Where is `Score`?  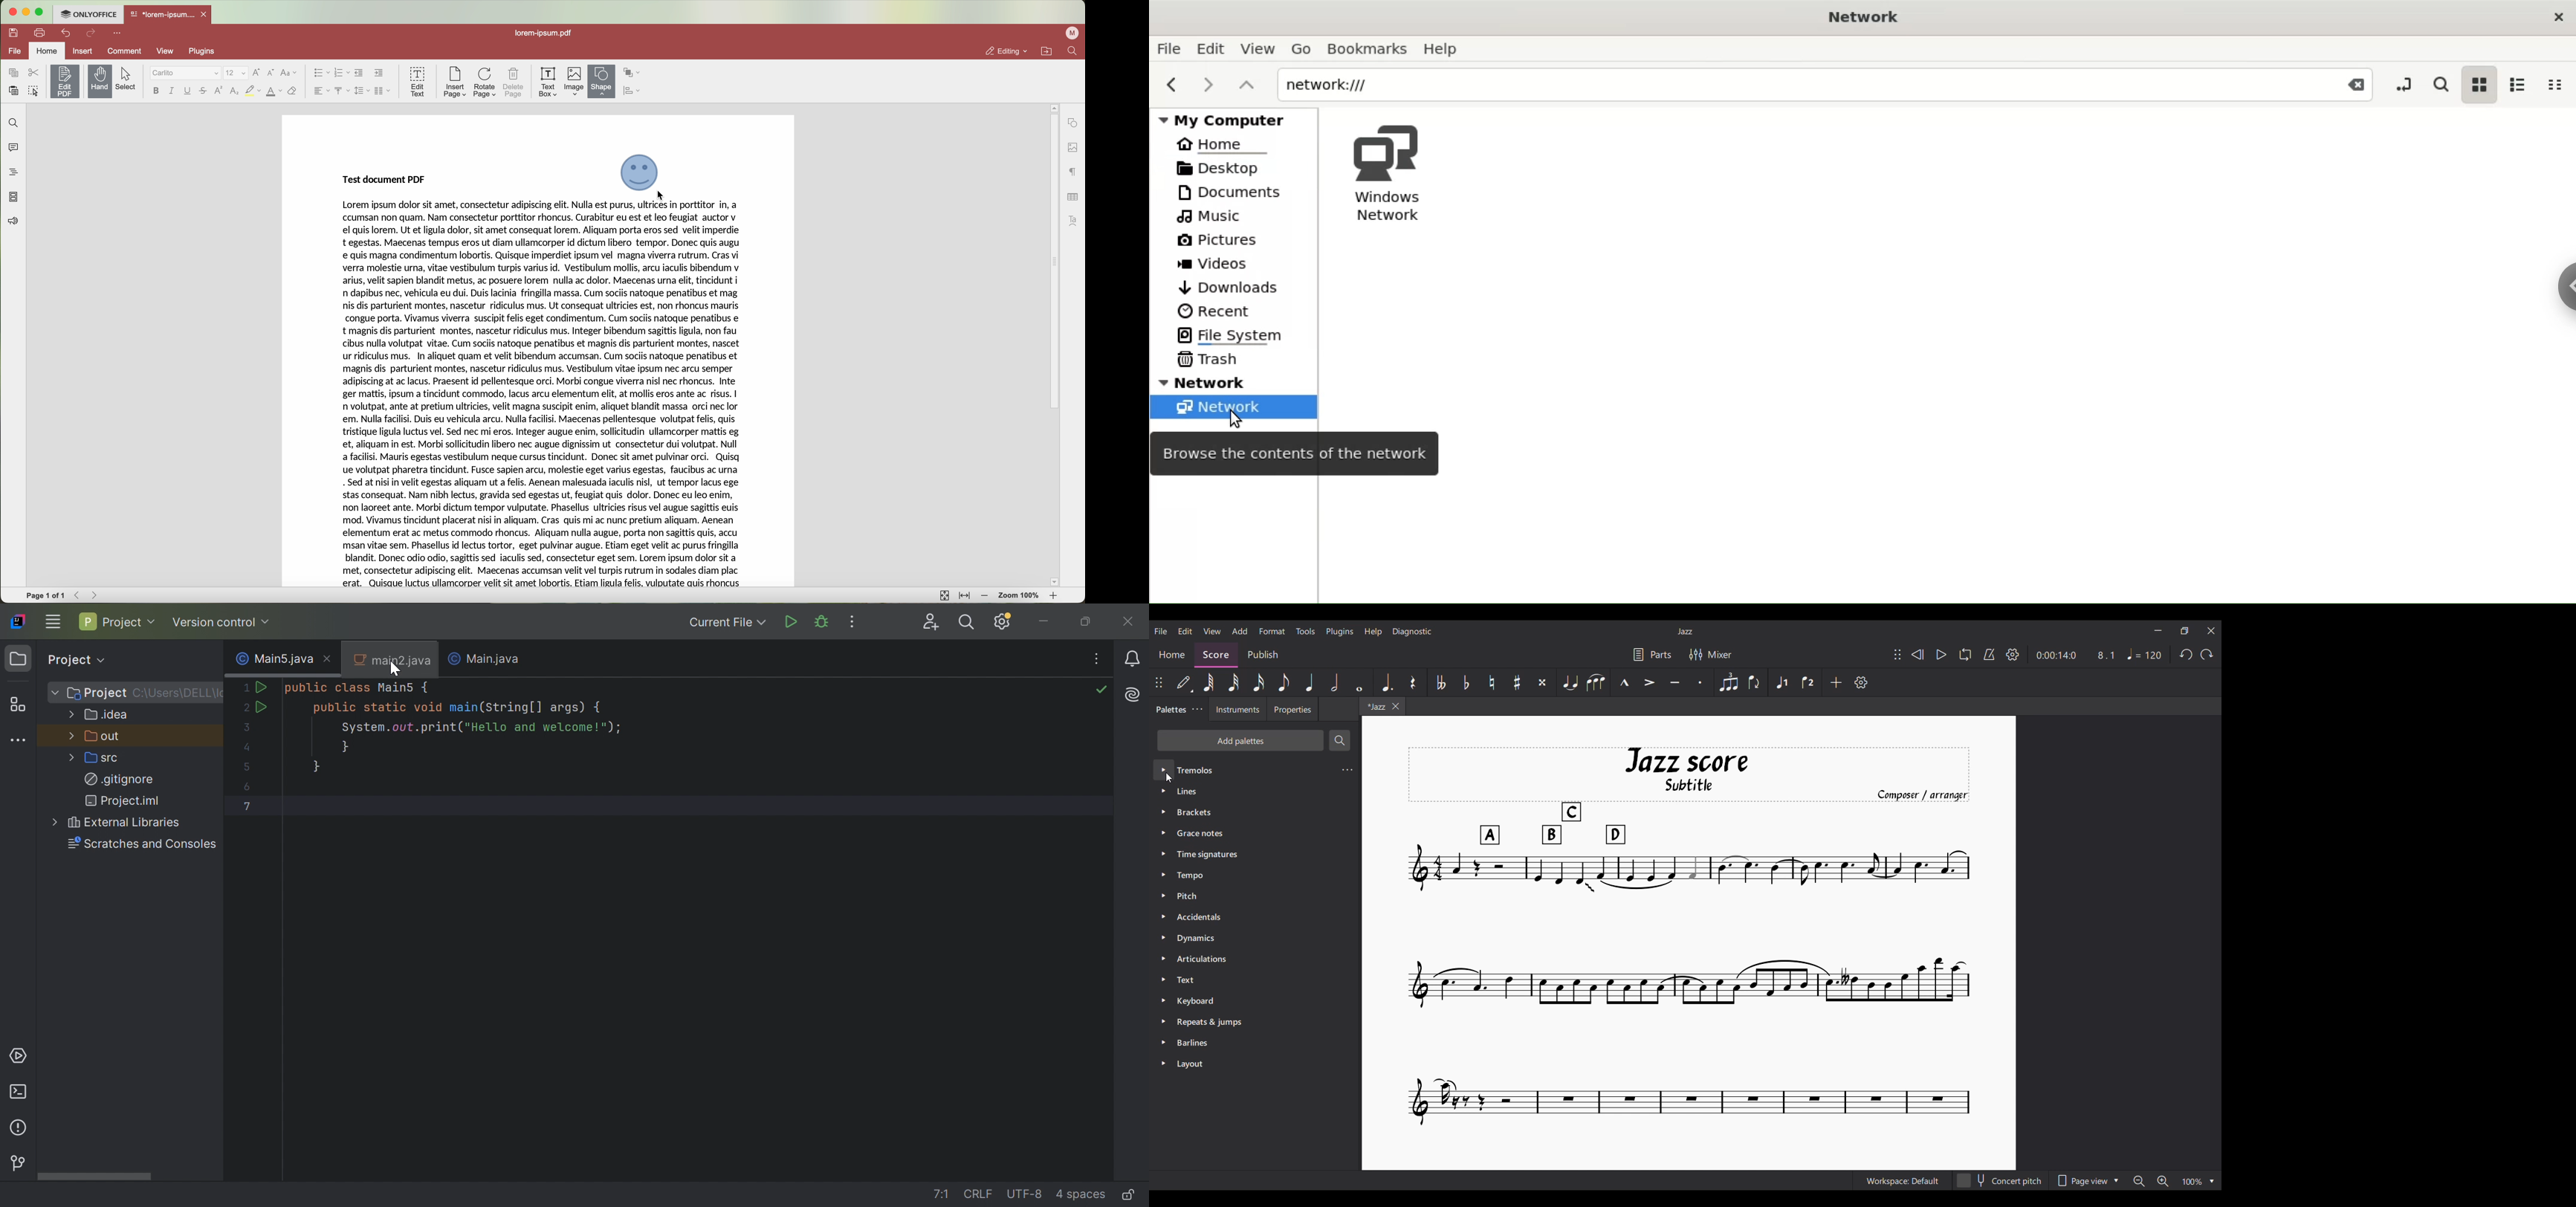
Score is located at coordinates (1216, 655).